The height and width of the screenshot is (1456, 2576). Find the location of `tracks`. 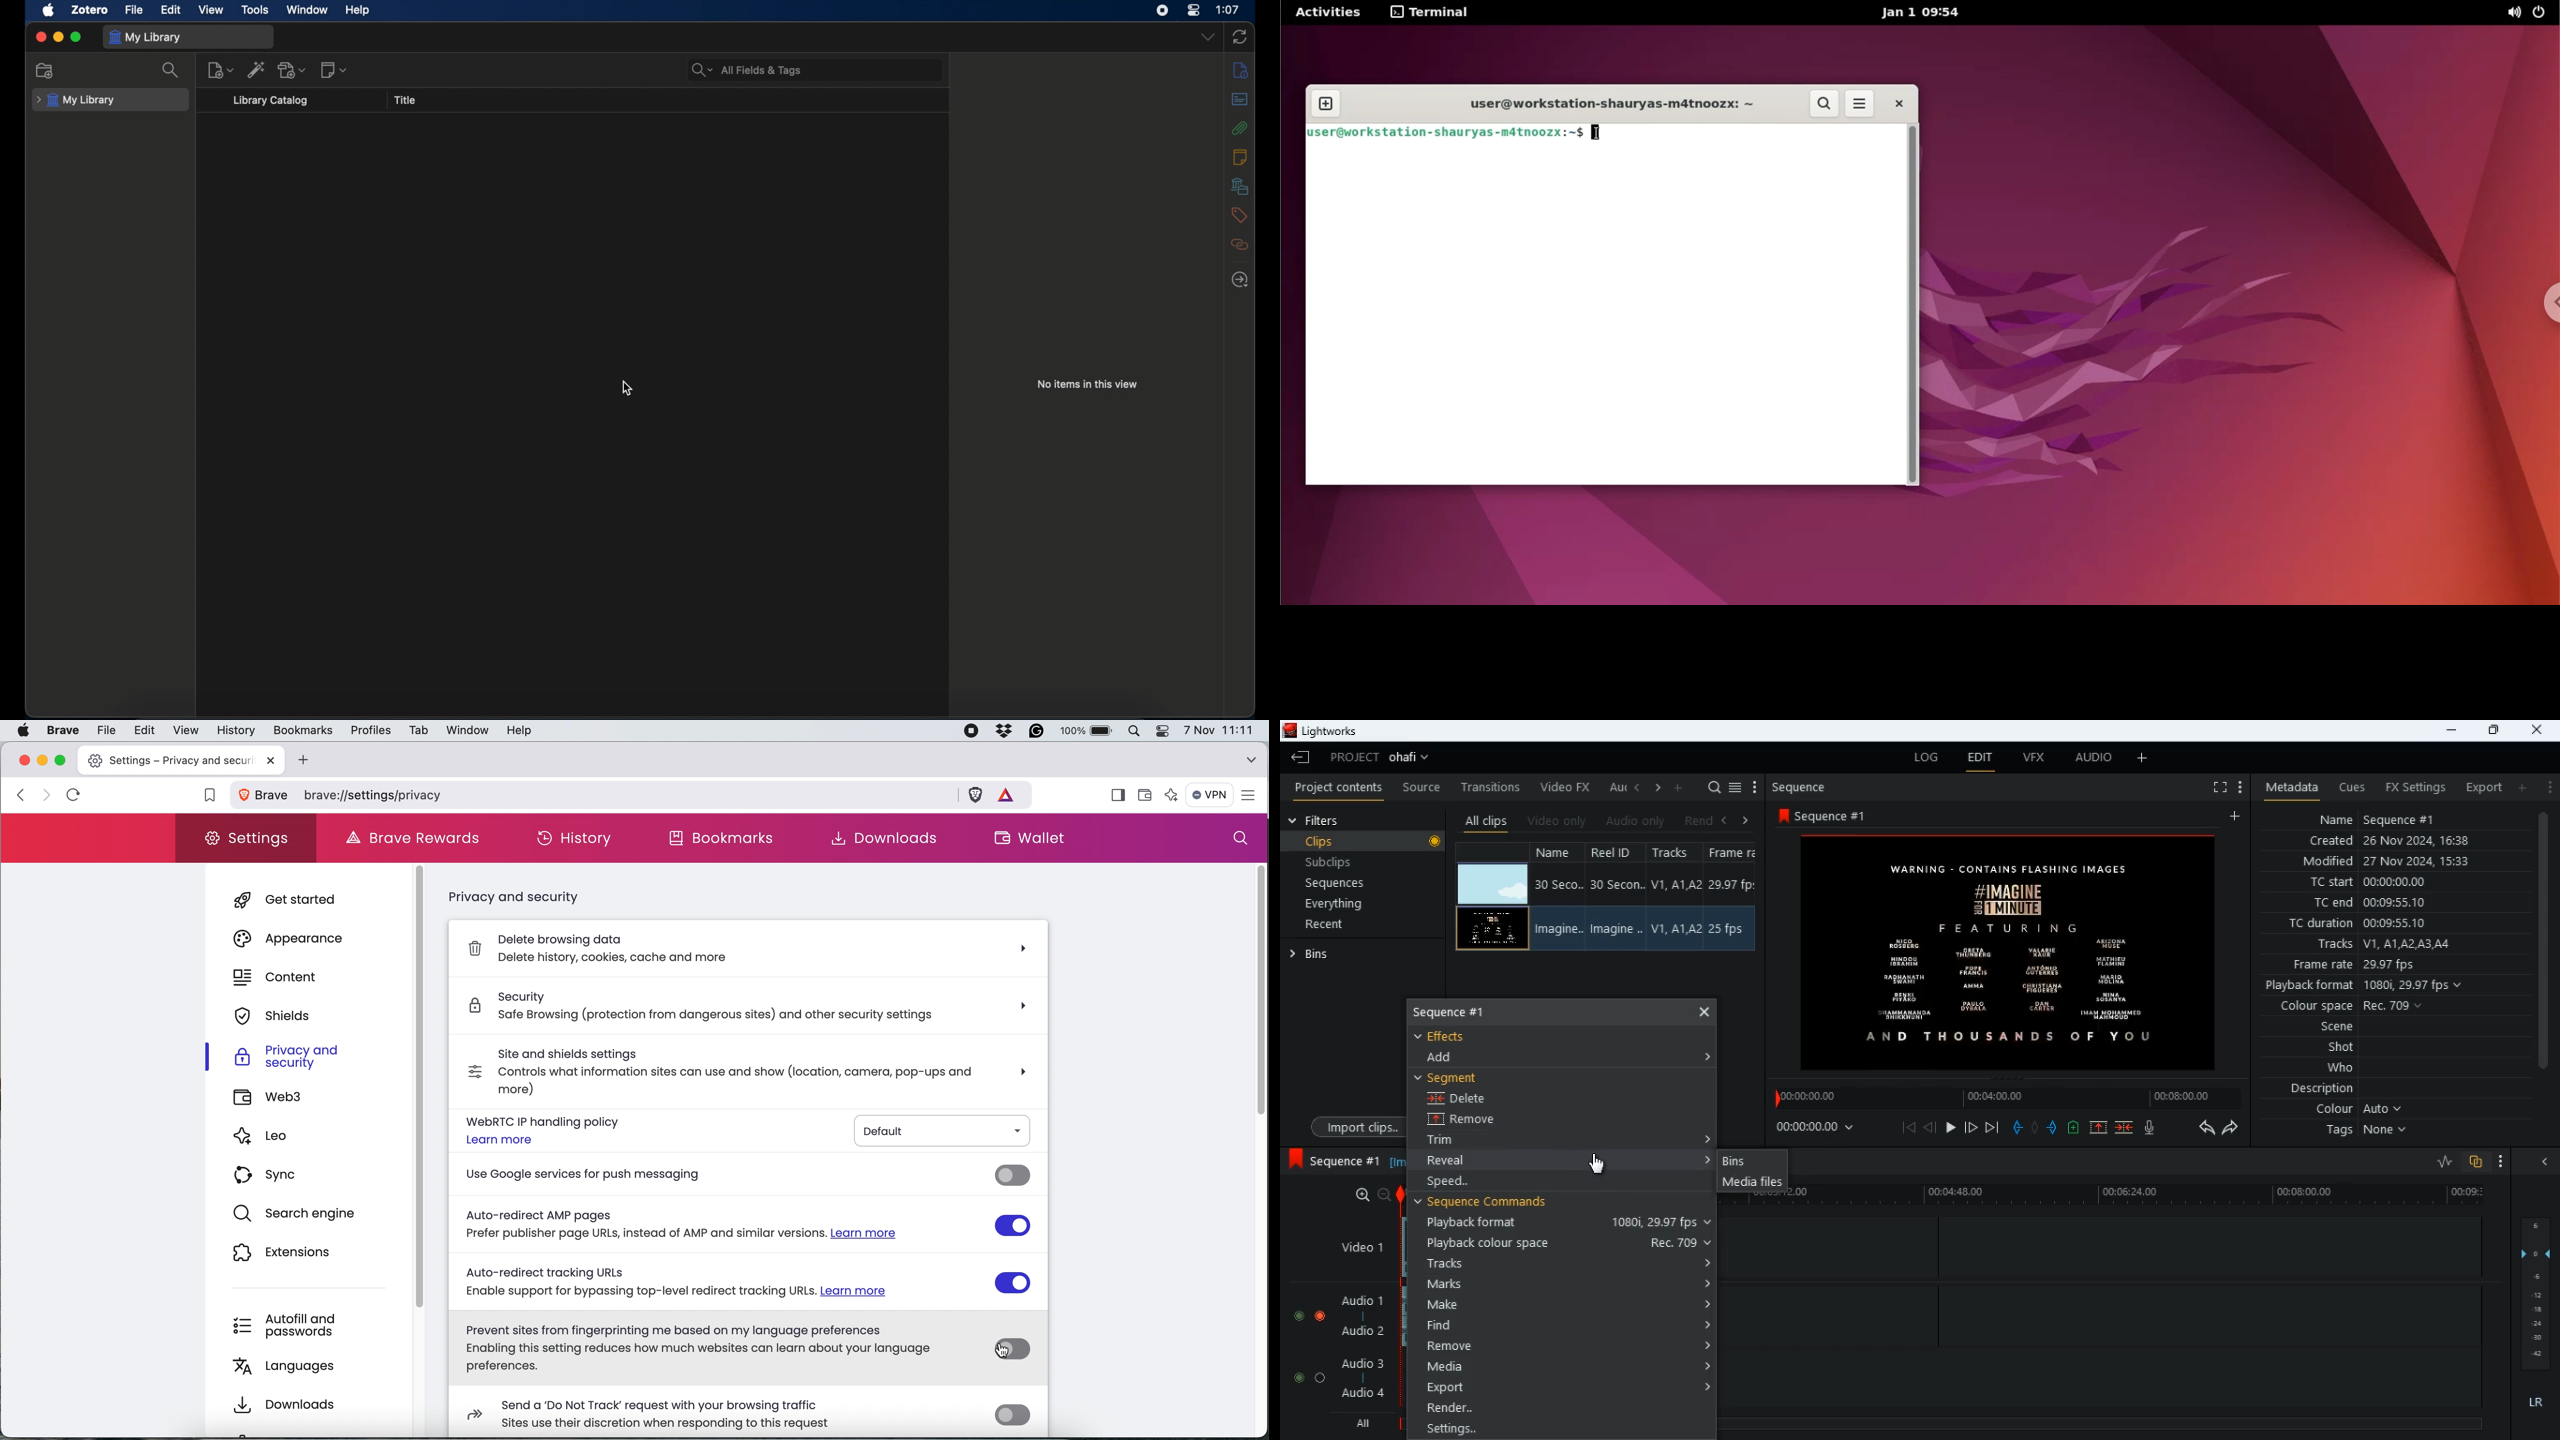

tracks is located at coordinates (2387, 944).